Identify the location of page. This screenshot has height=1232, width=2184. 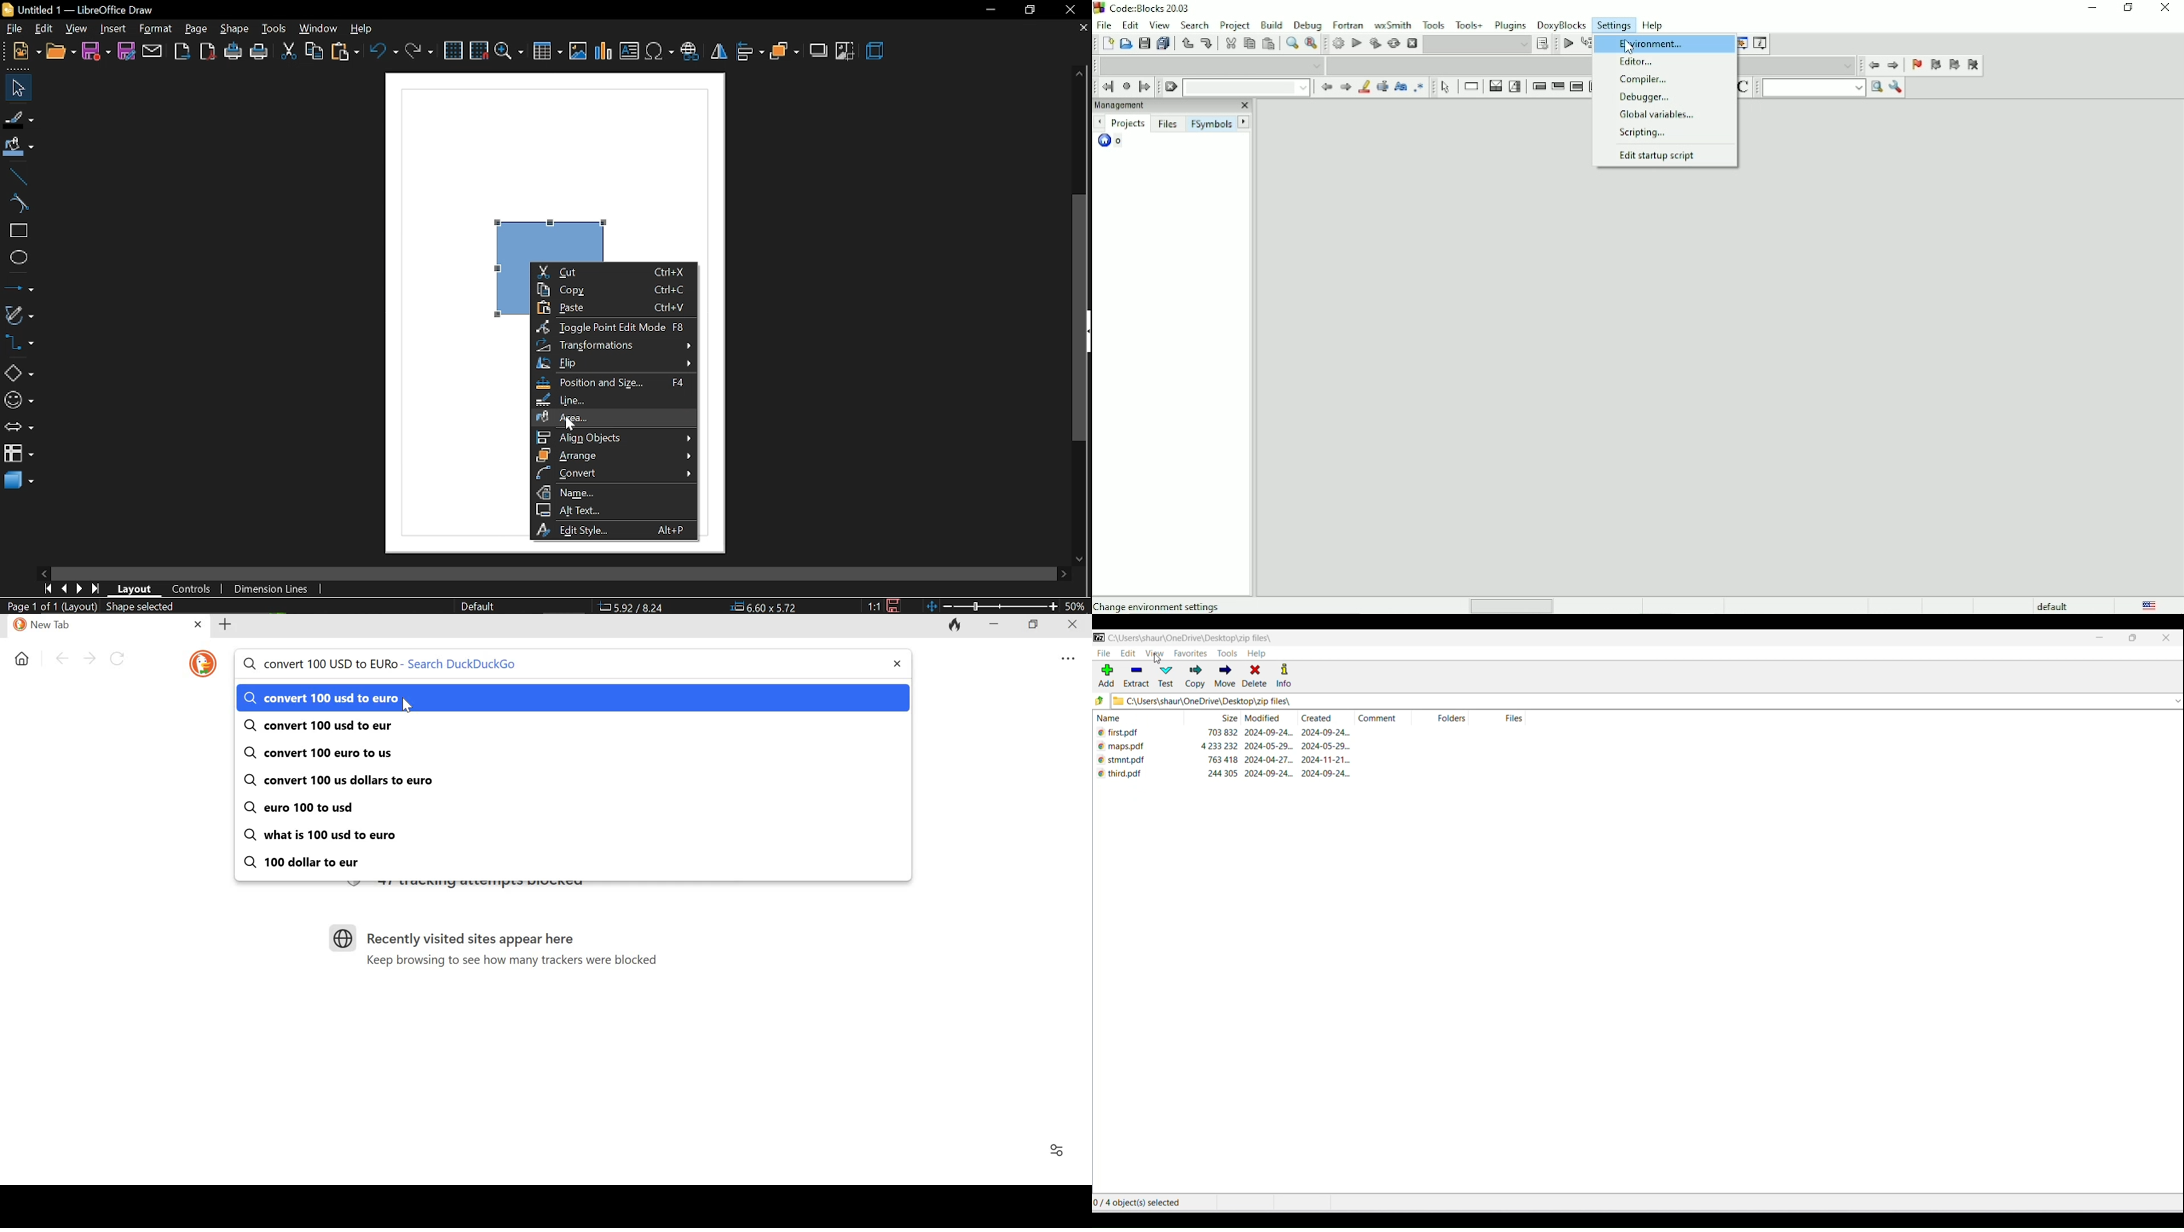
(198, 30).